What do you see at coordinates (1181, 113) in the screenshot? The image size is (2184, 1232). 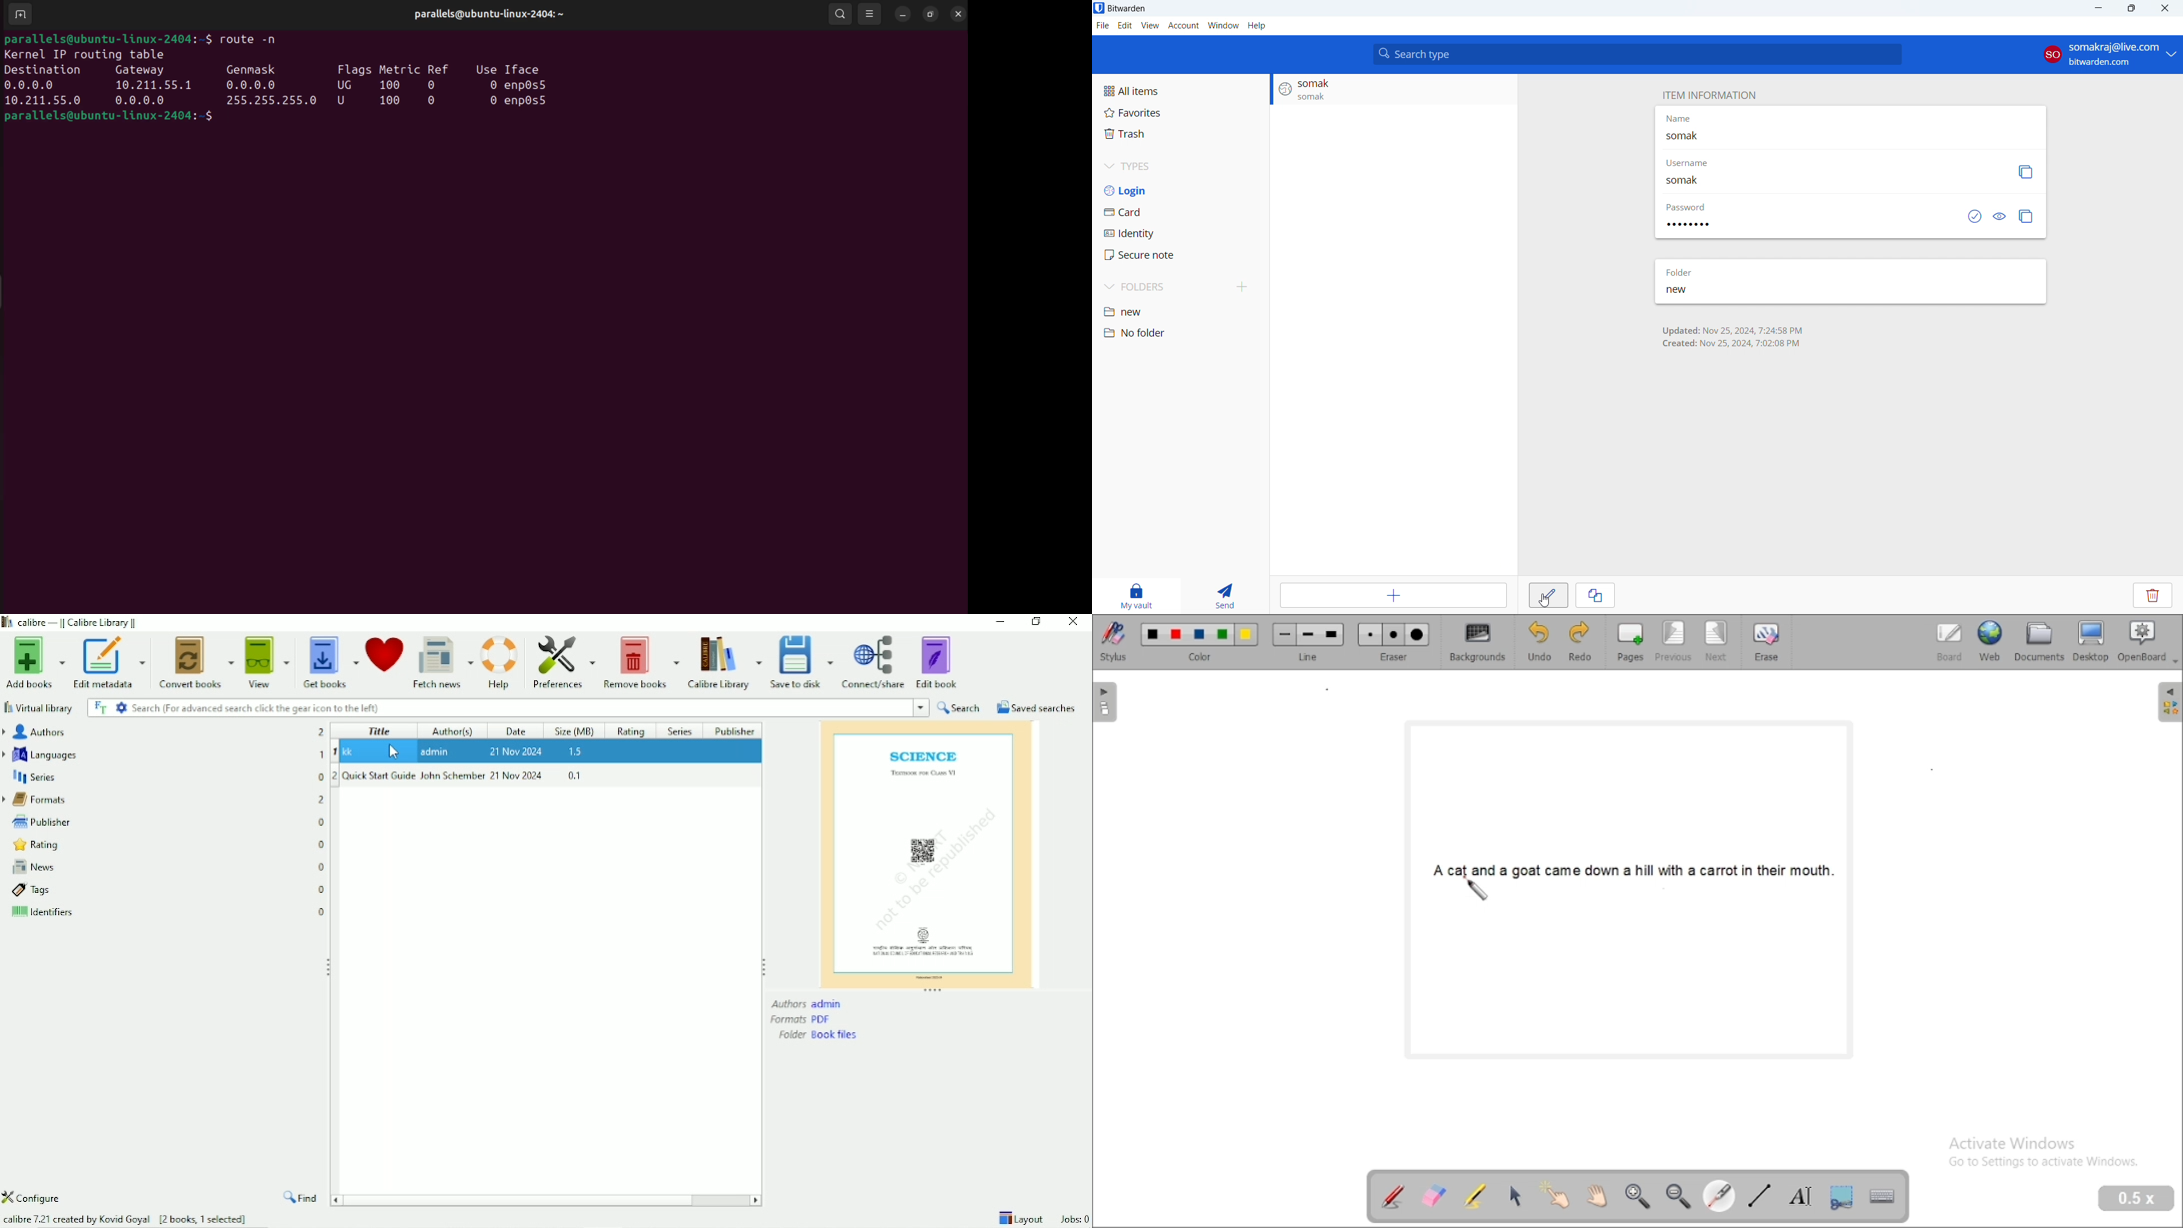 I see `favorites` at bounding box center [1181, 113].